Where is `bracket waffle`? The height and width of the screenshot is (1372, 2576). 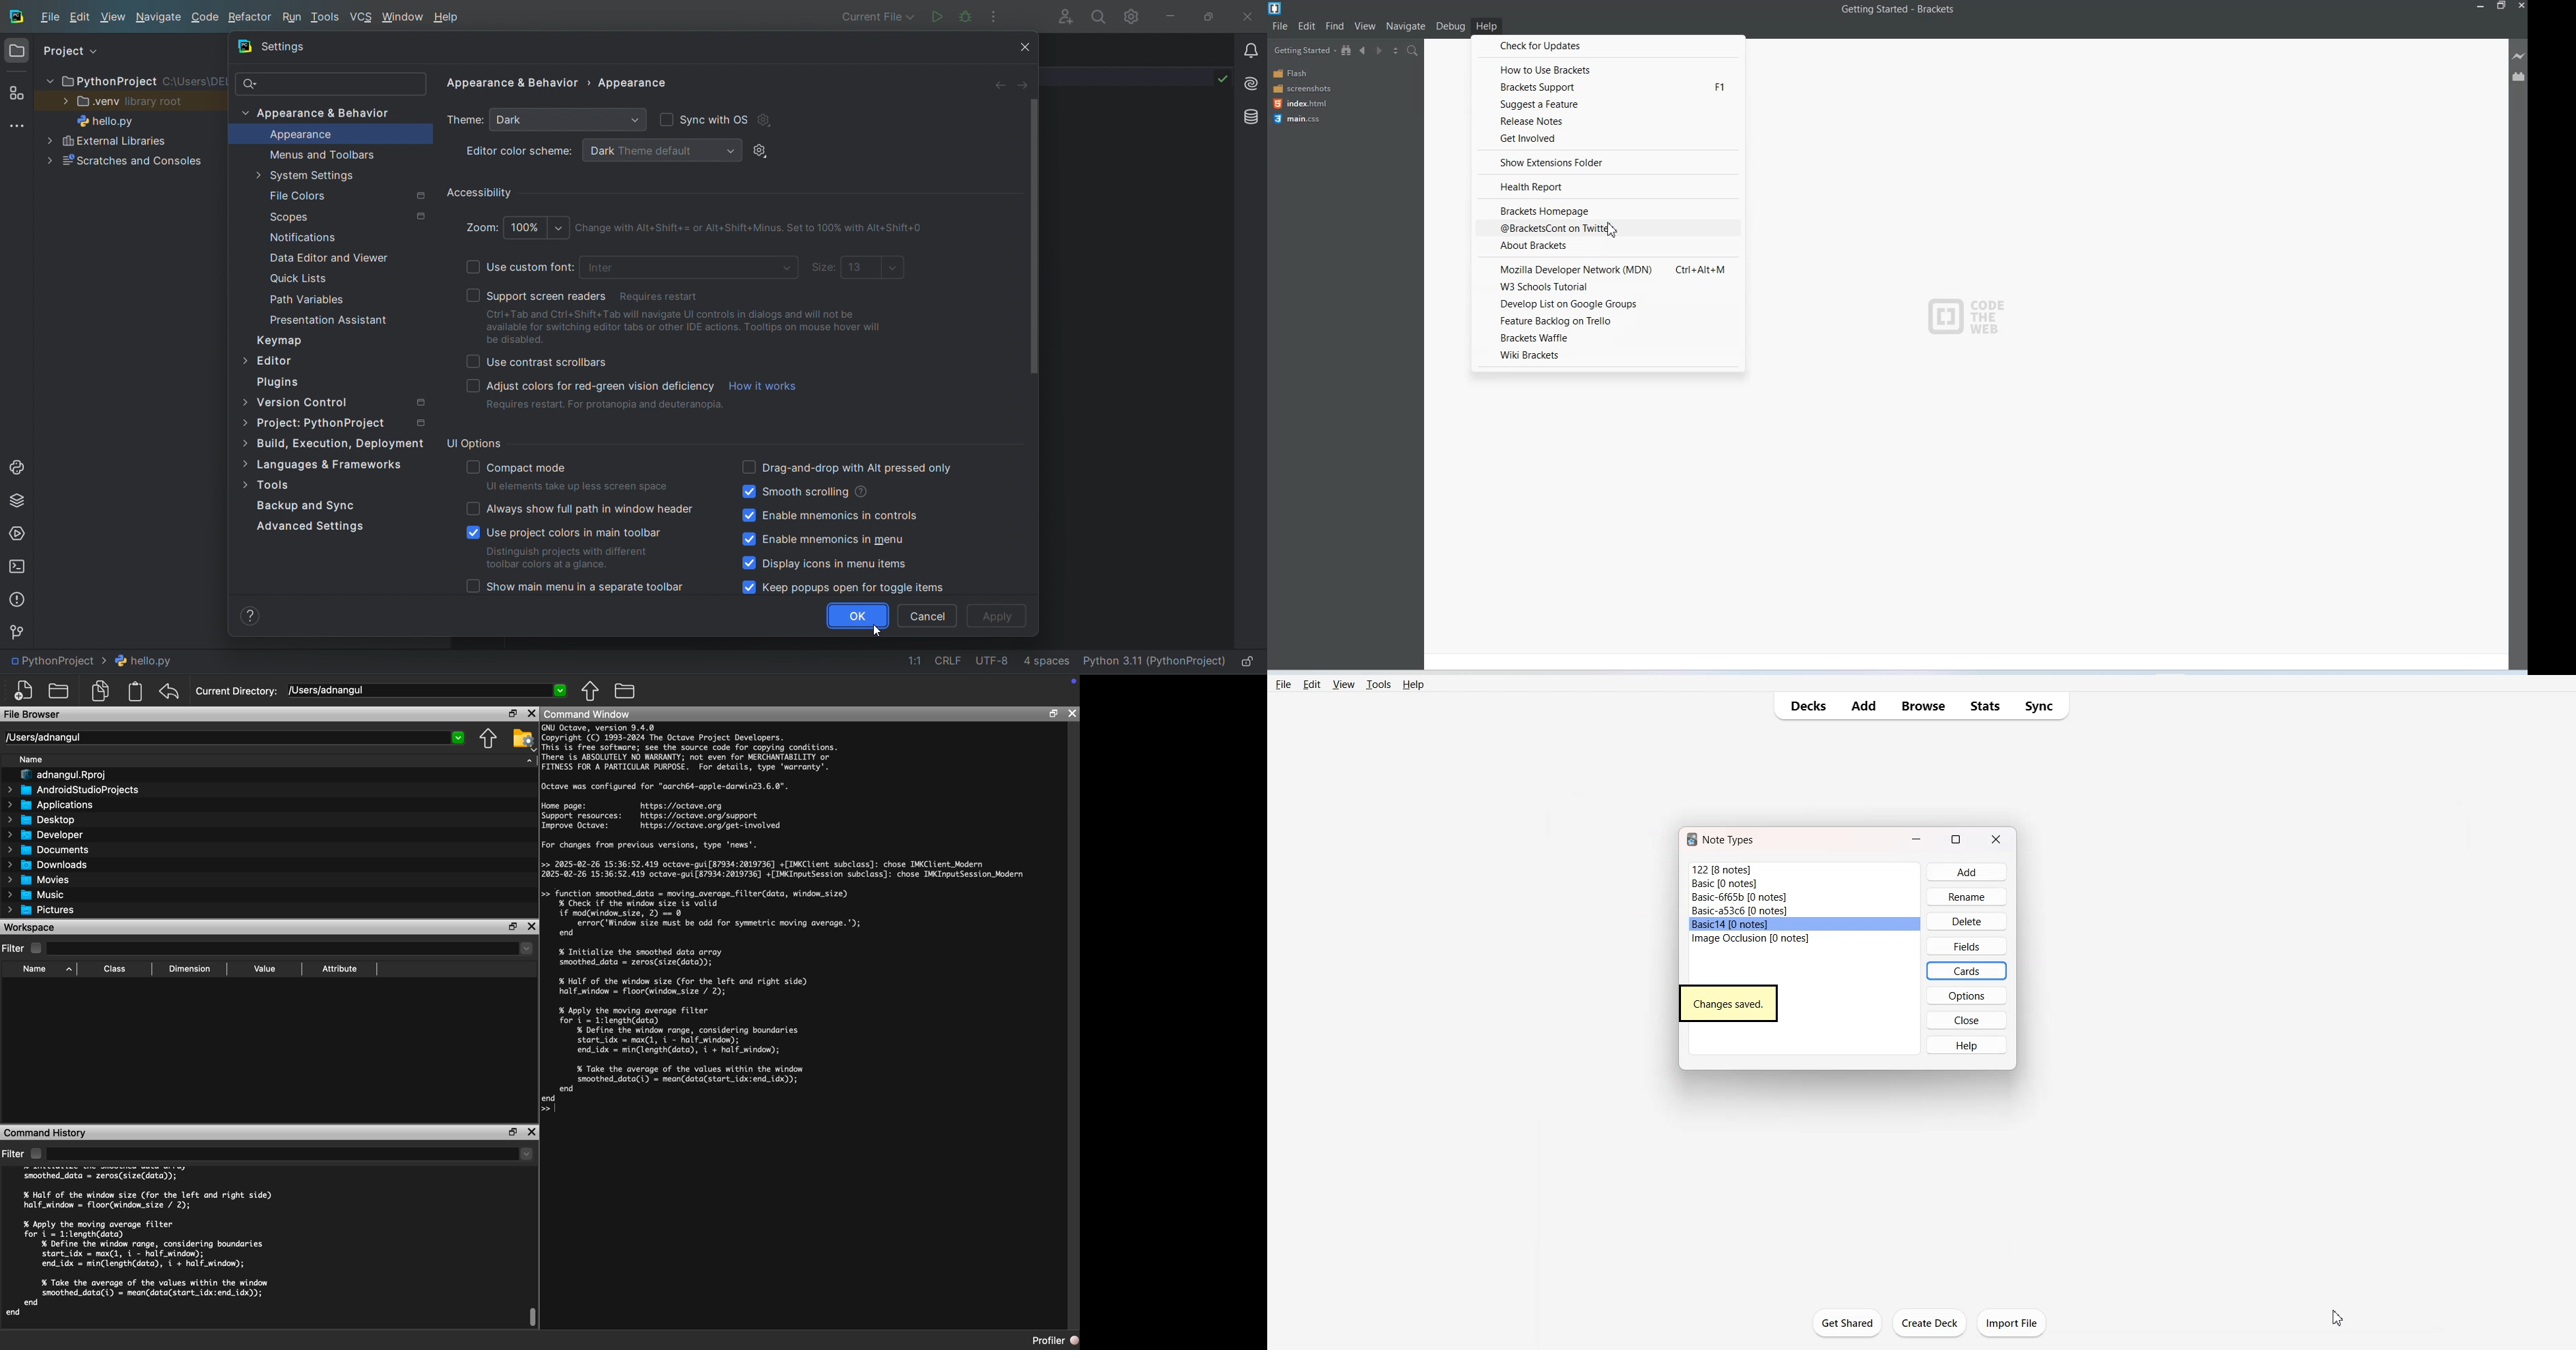 bracket waffle is located at coordinates (1608, 338).